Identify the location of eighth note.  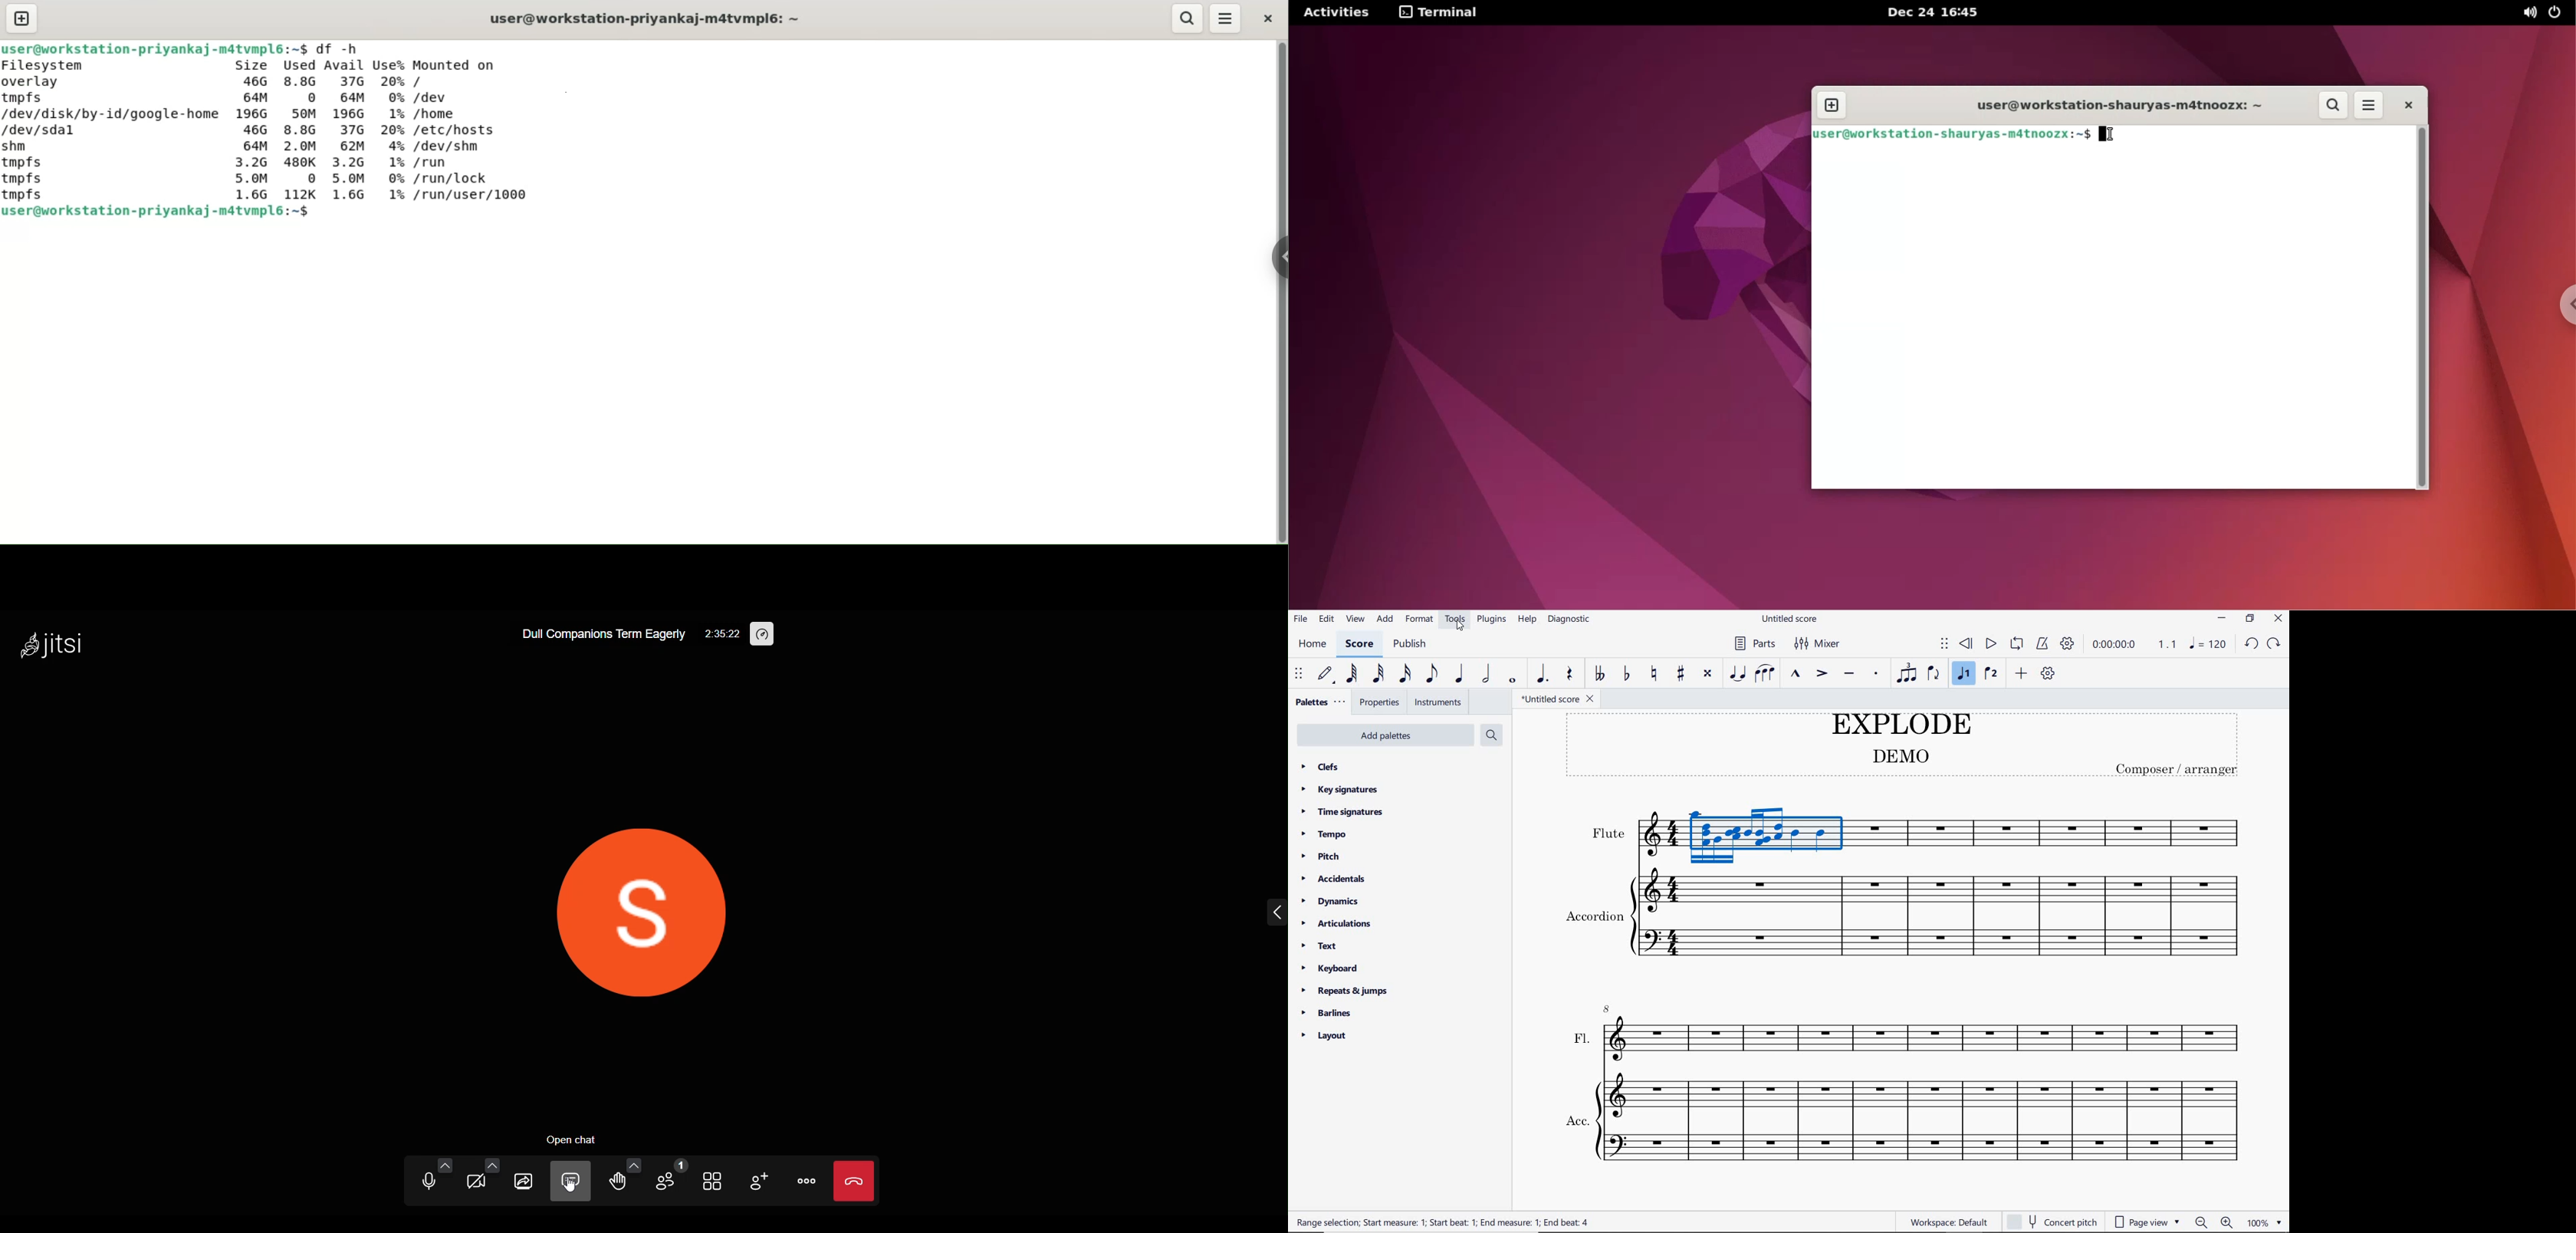
(1434, 675).